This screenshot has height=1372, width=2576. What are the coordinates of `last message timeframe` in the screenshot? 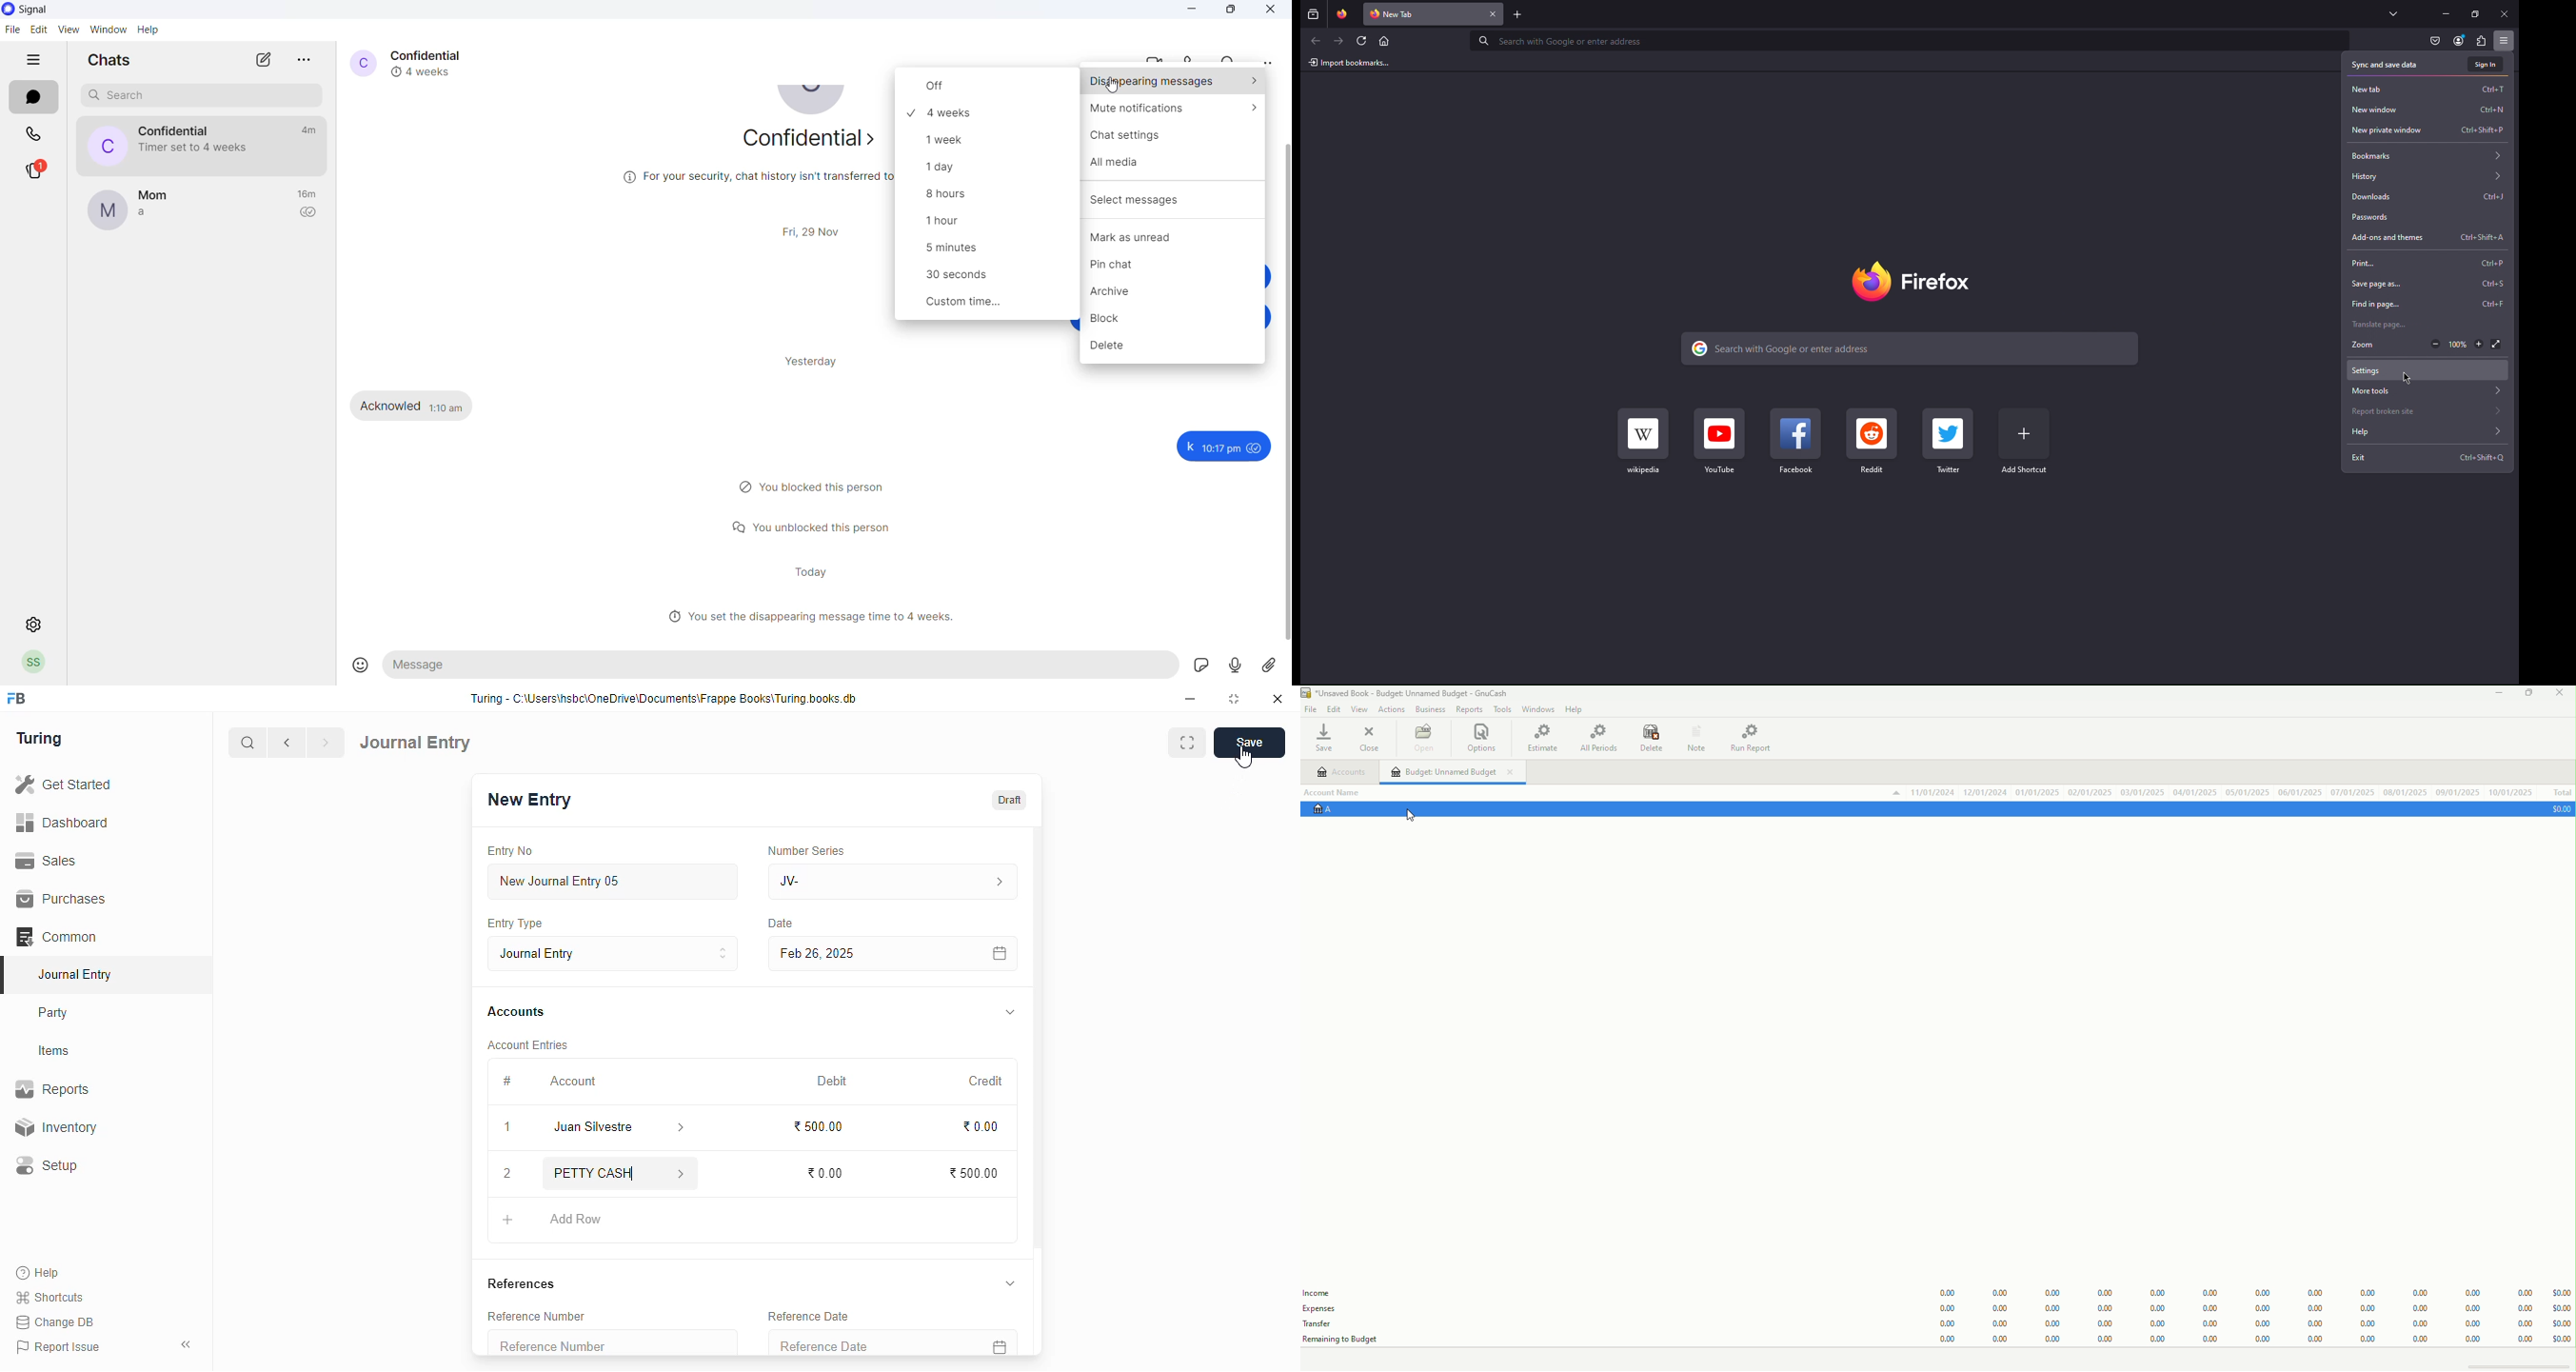 It's located at (306, 130).